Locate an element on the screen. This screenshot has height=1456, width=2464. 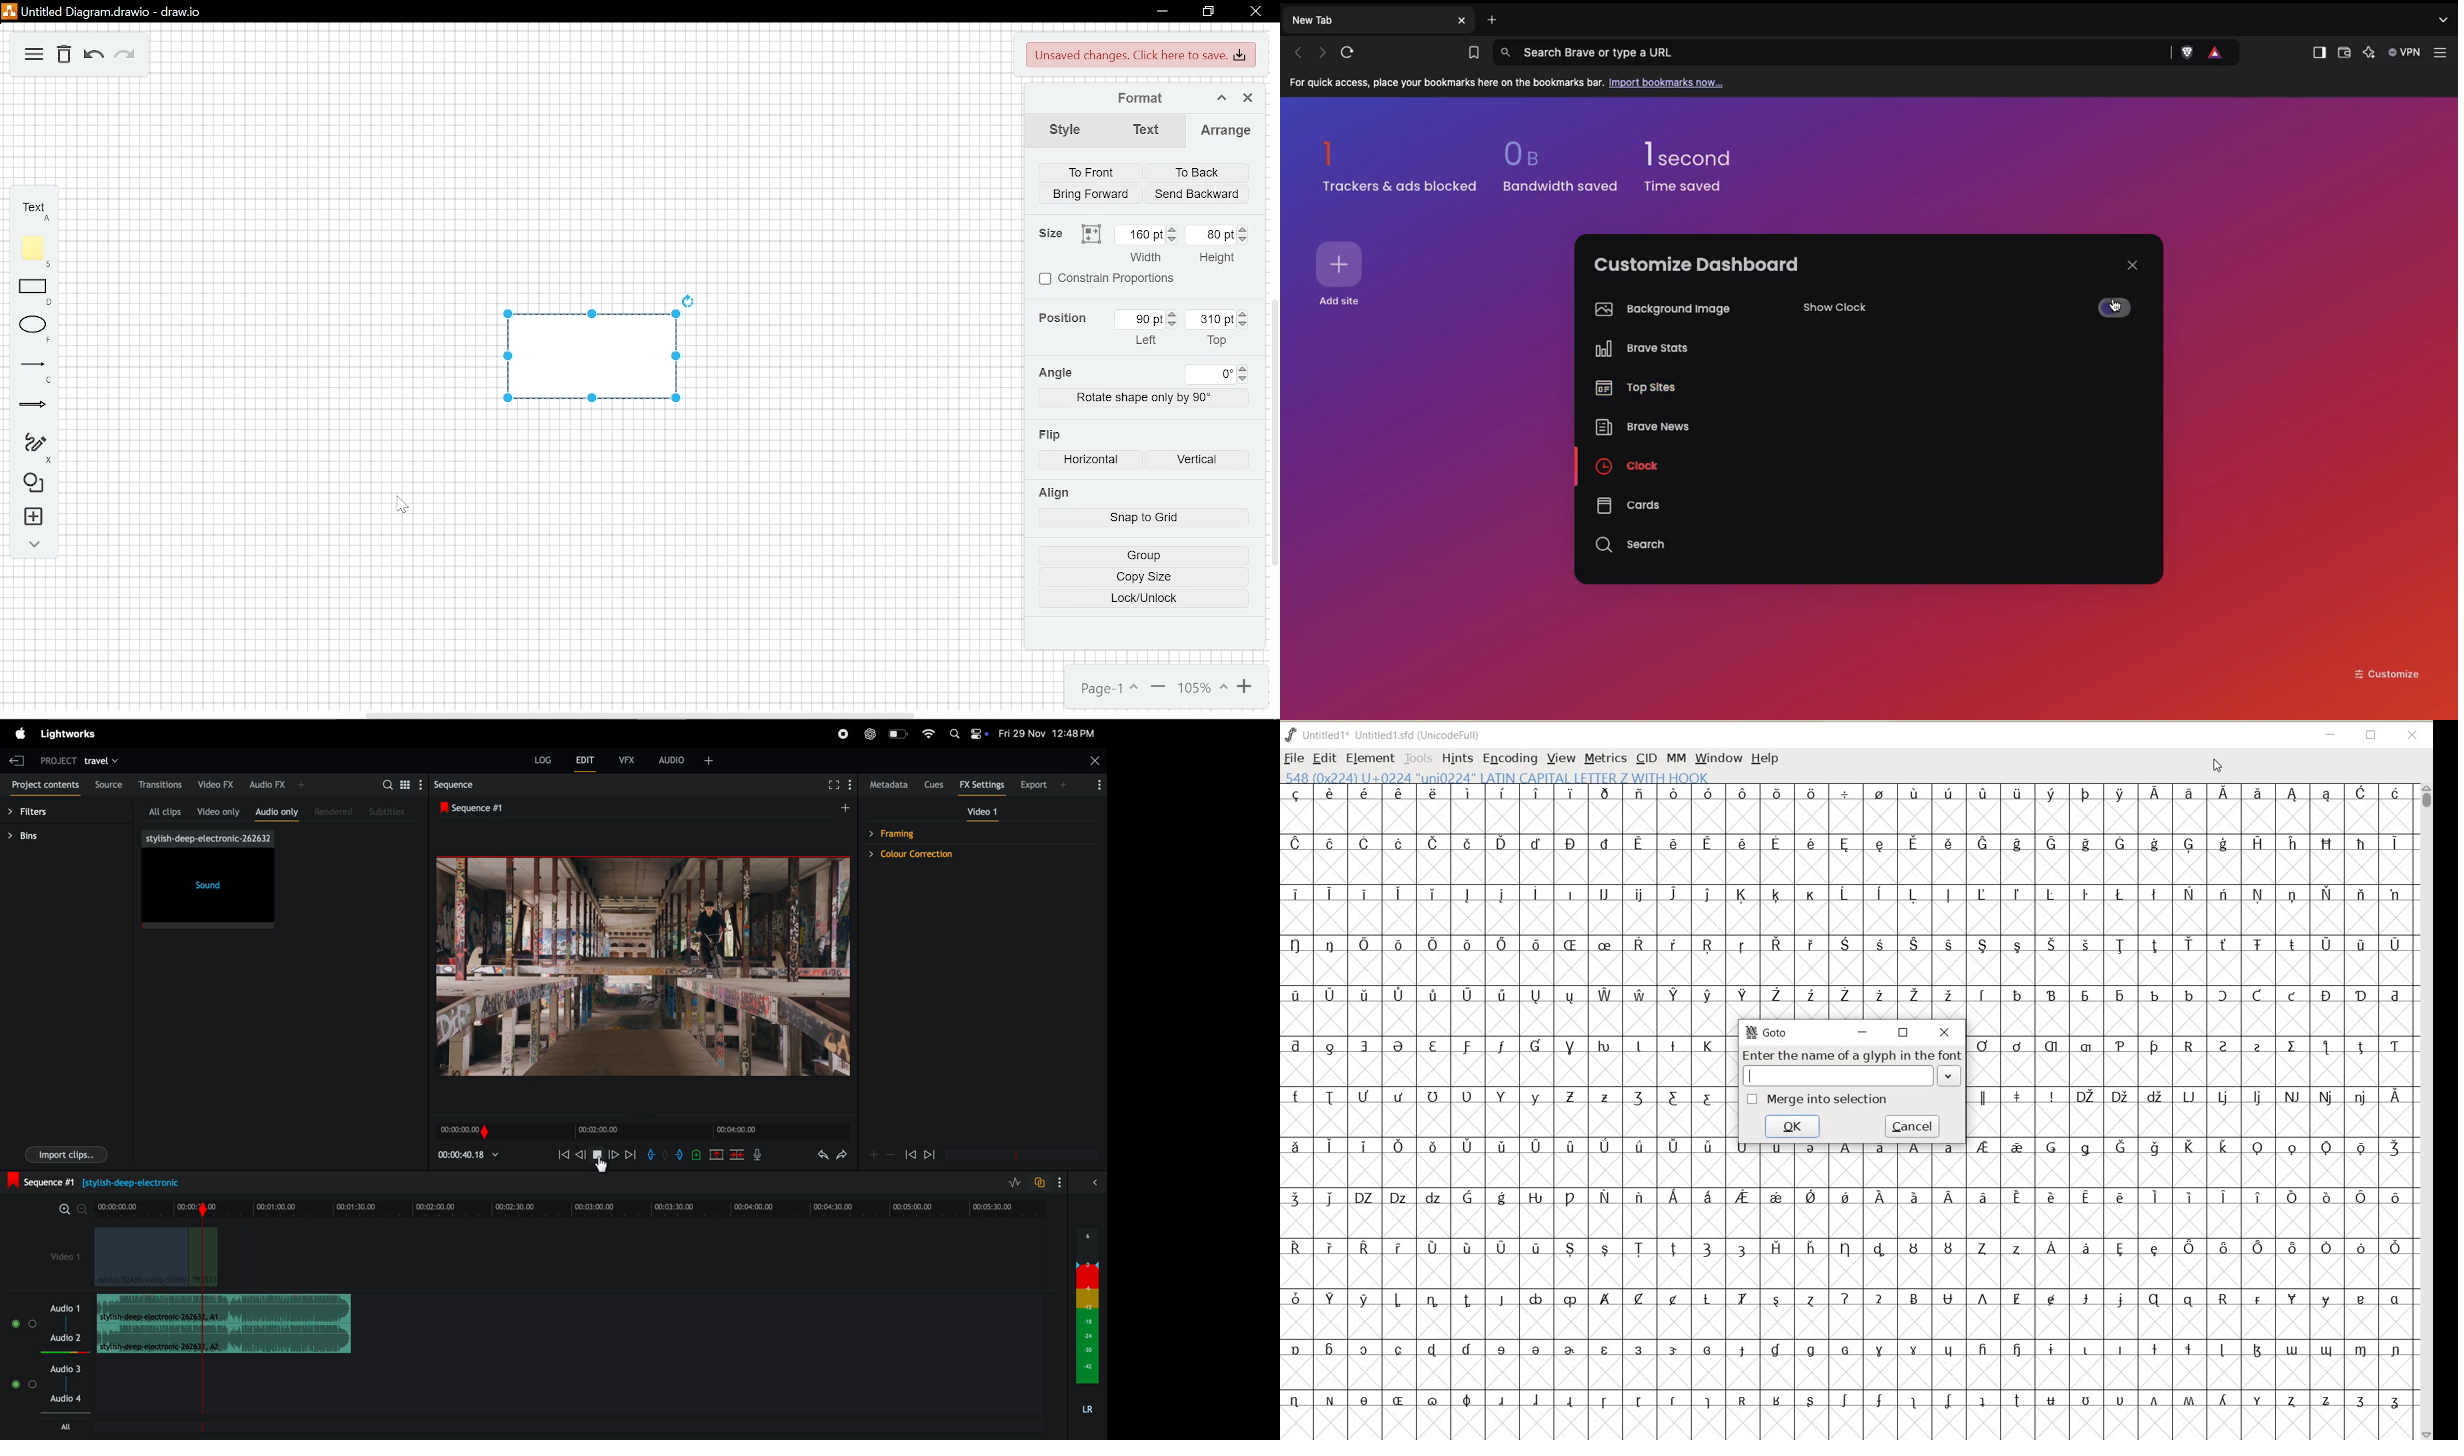
increase top position is located at coordinates (1243, 314).